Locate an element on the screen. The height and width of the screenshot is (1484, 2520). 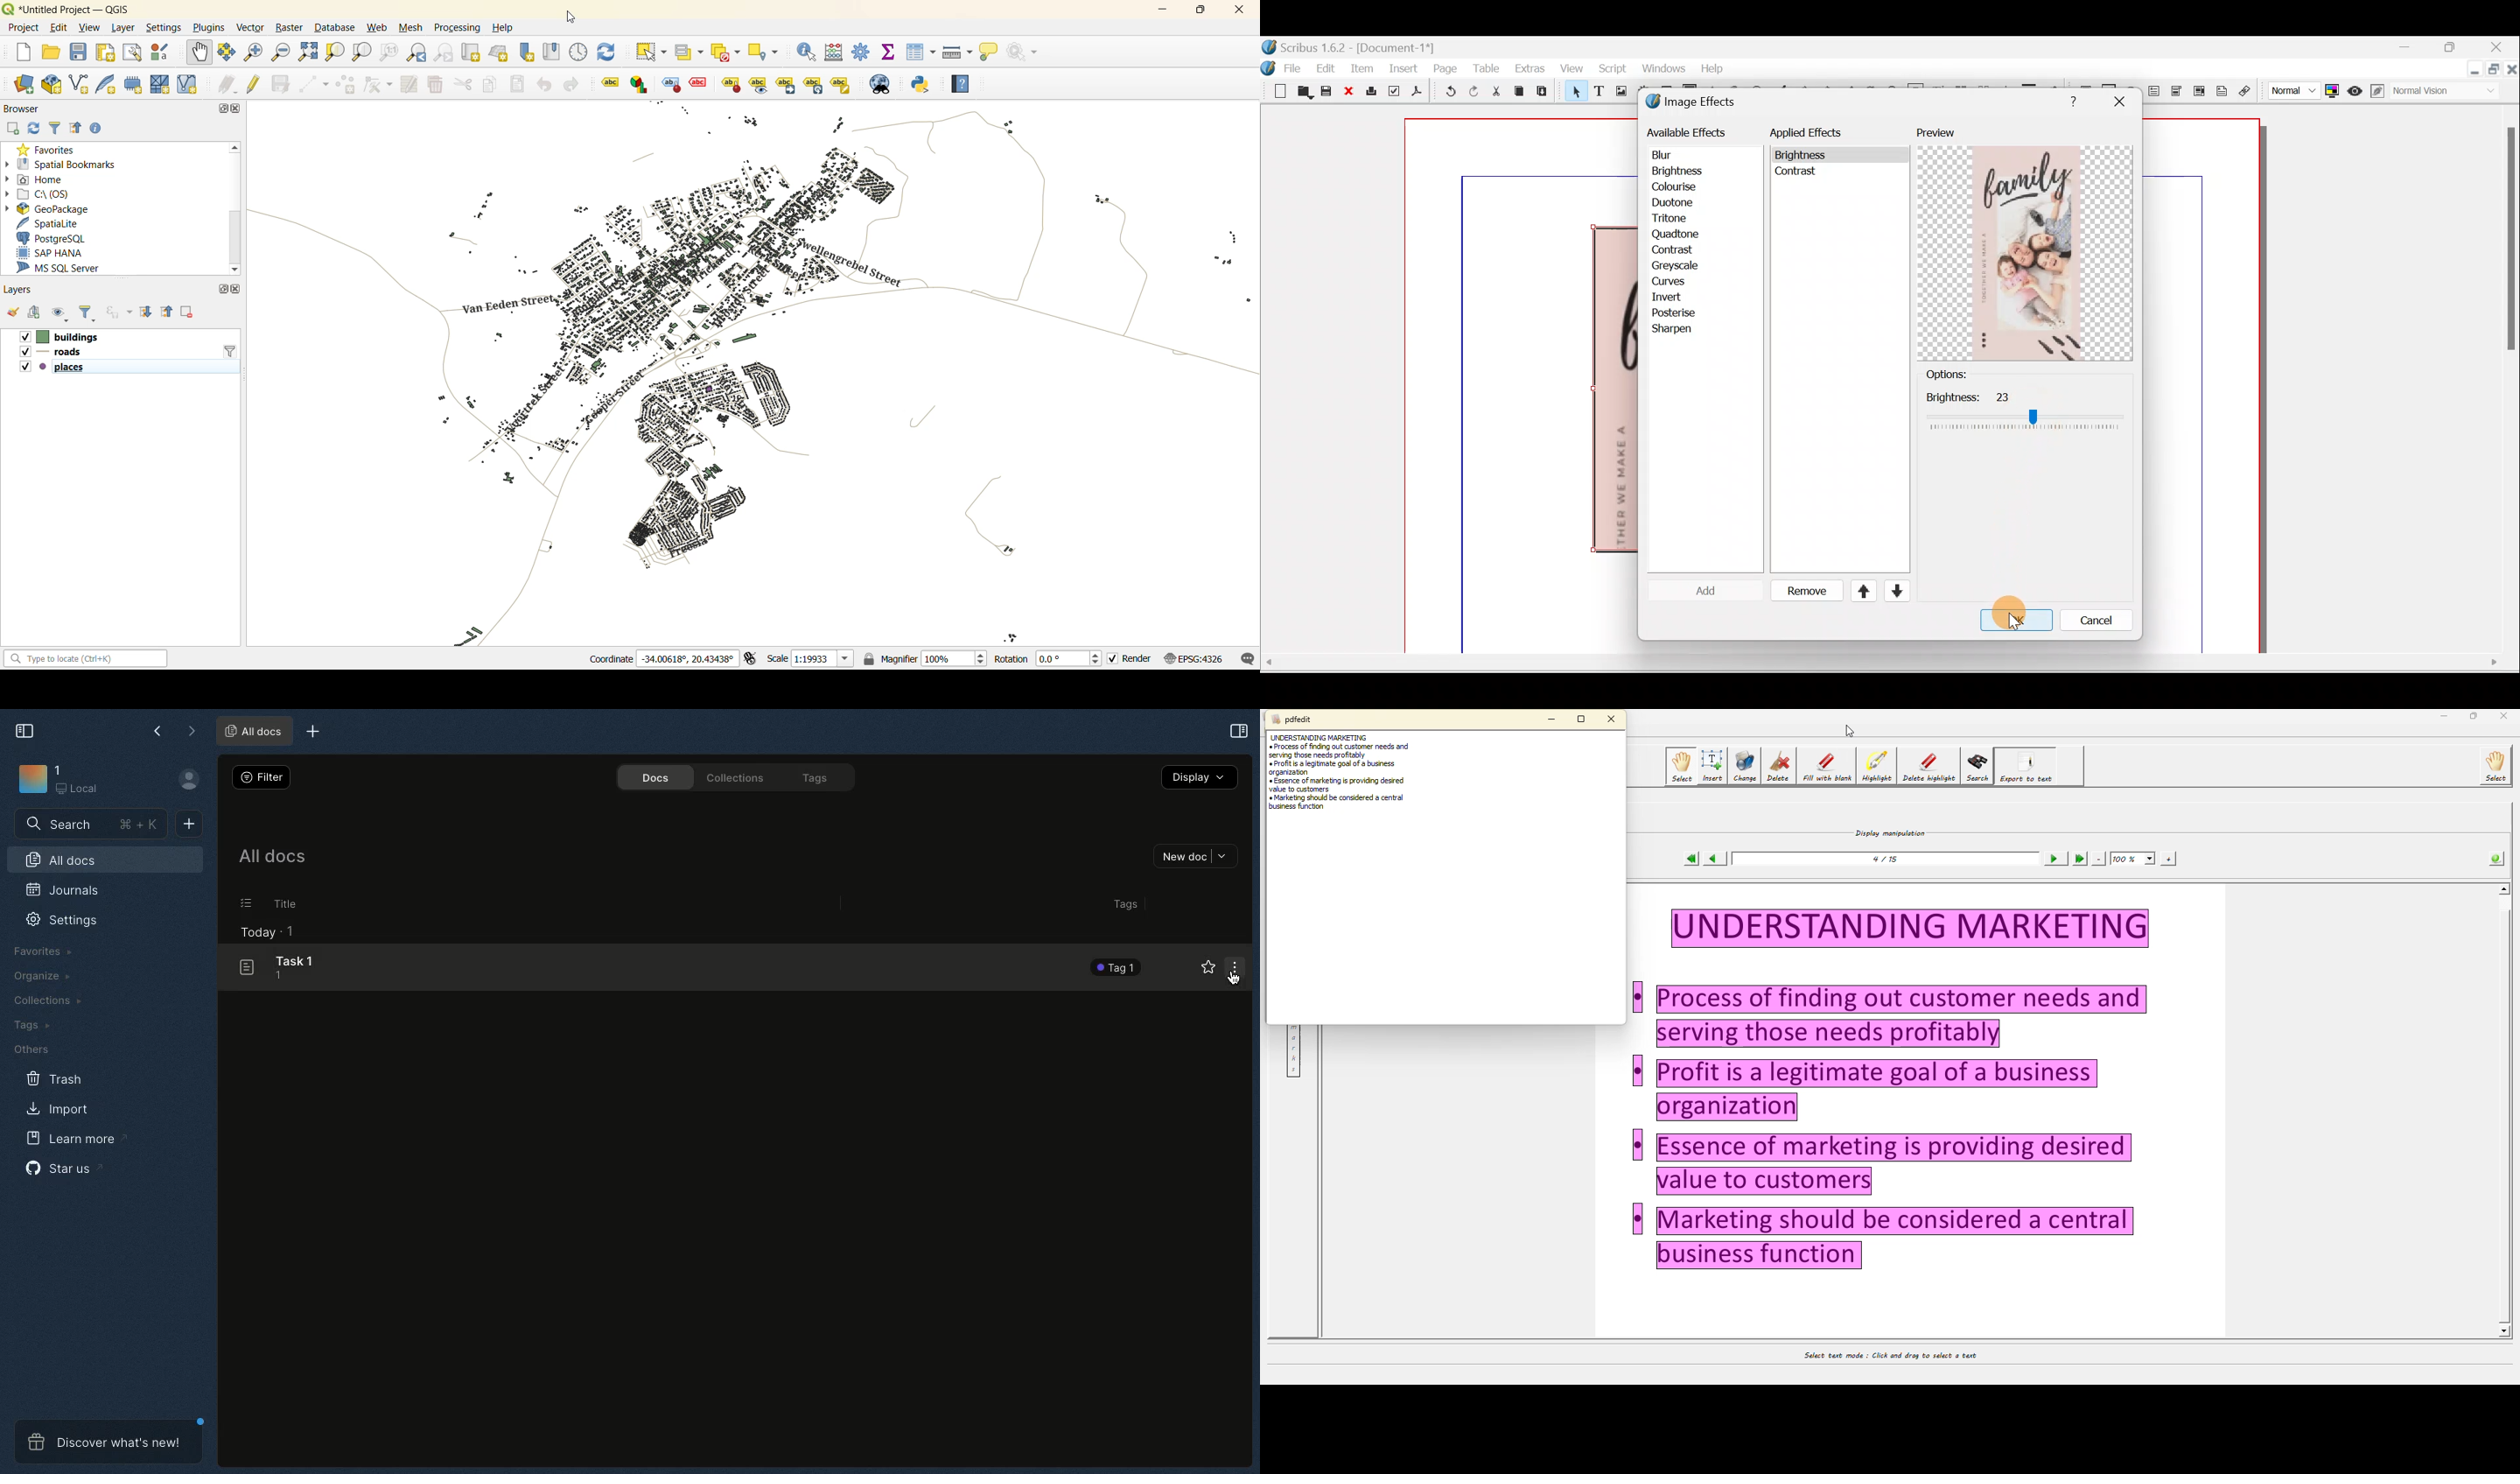
Collections is located at coordinates (732, 776).